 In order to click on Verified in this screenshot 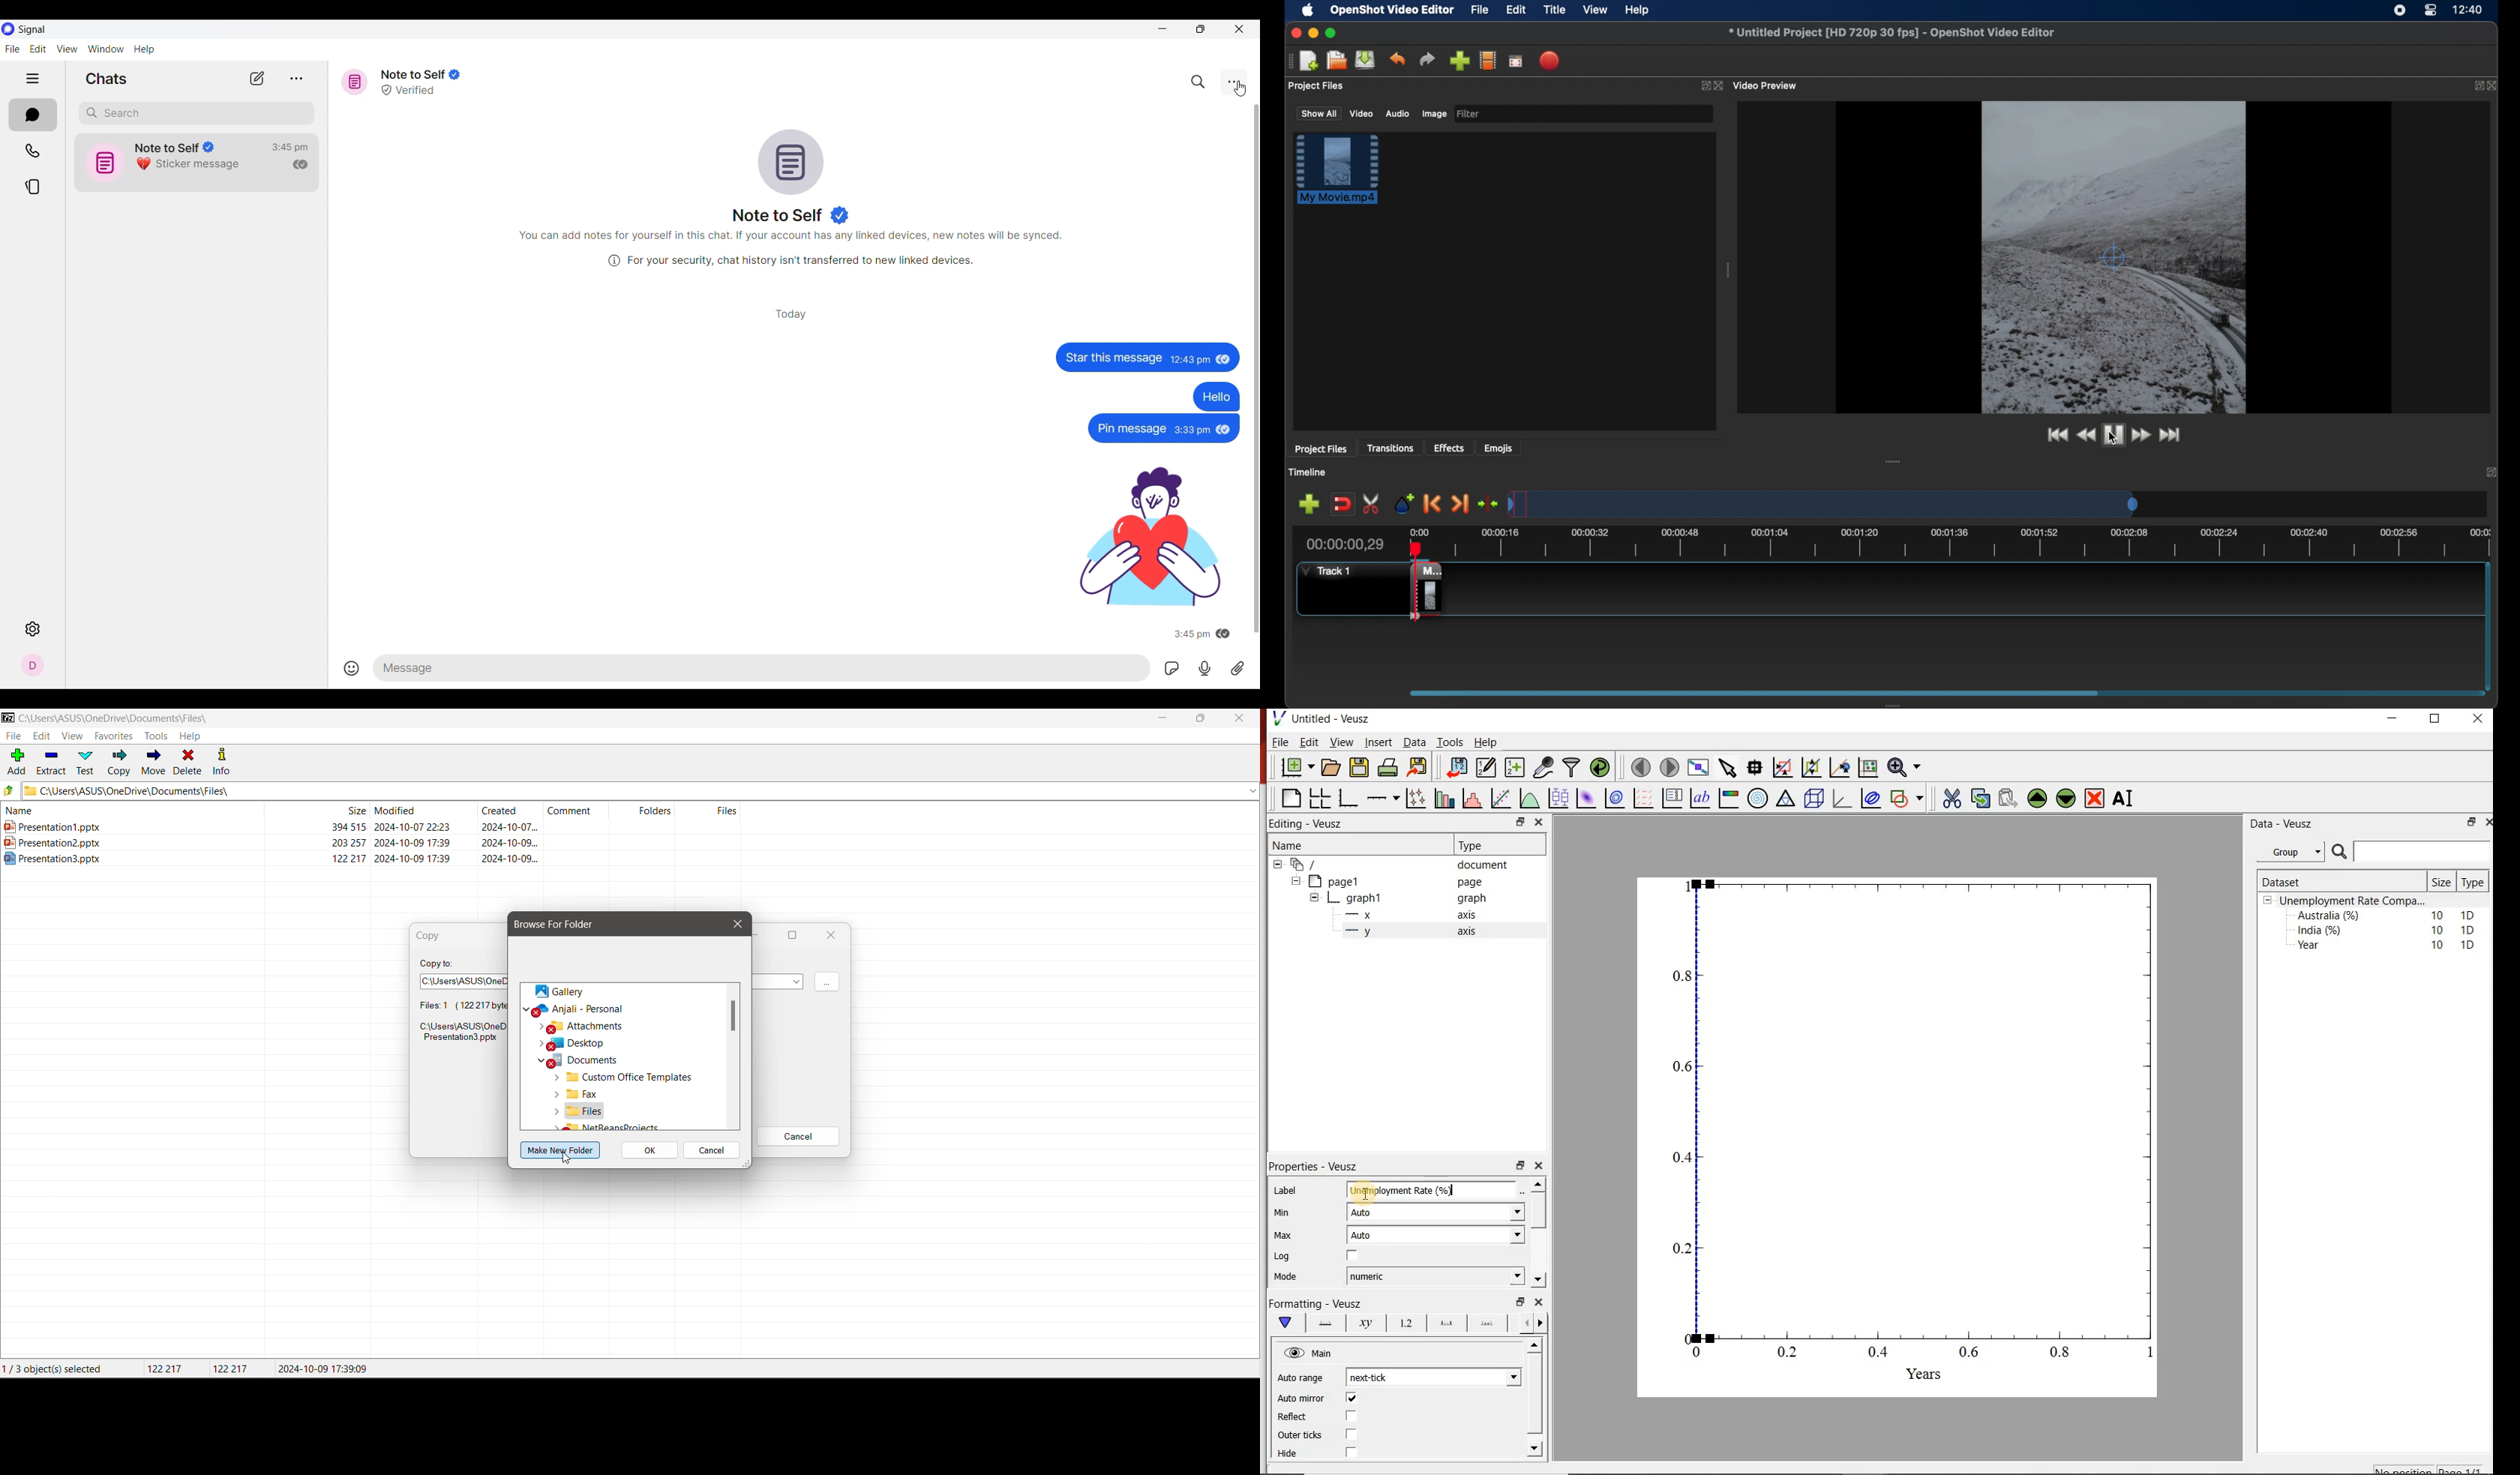, I will do `click(413, 91)`.